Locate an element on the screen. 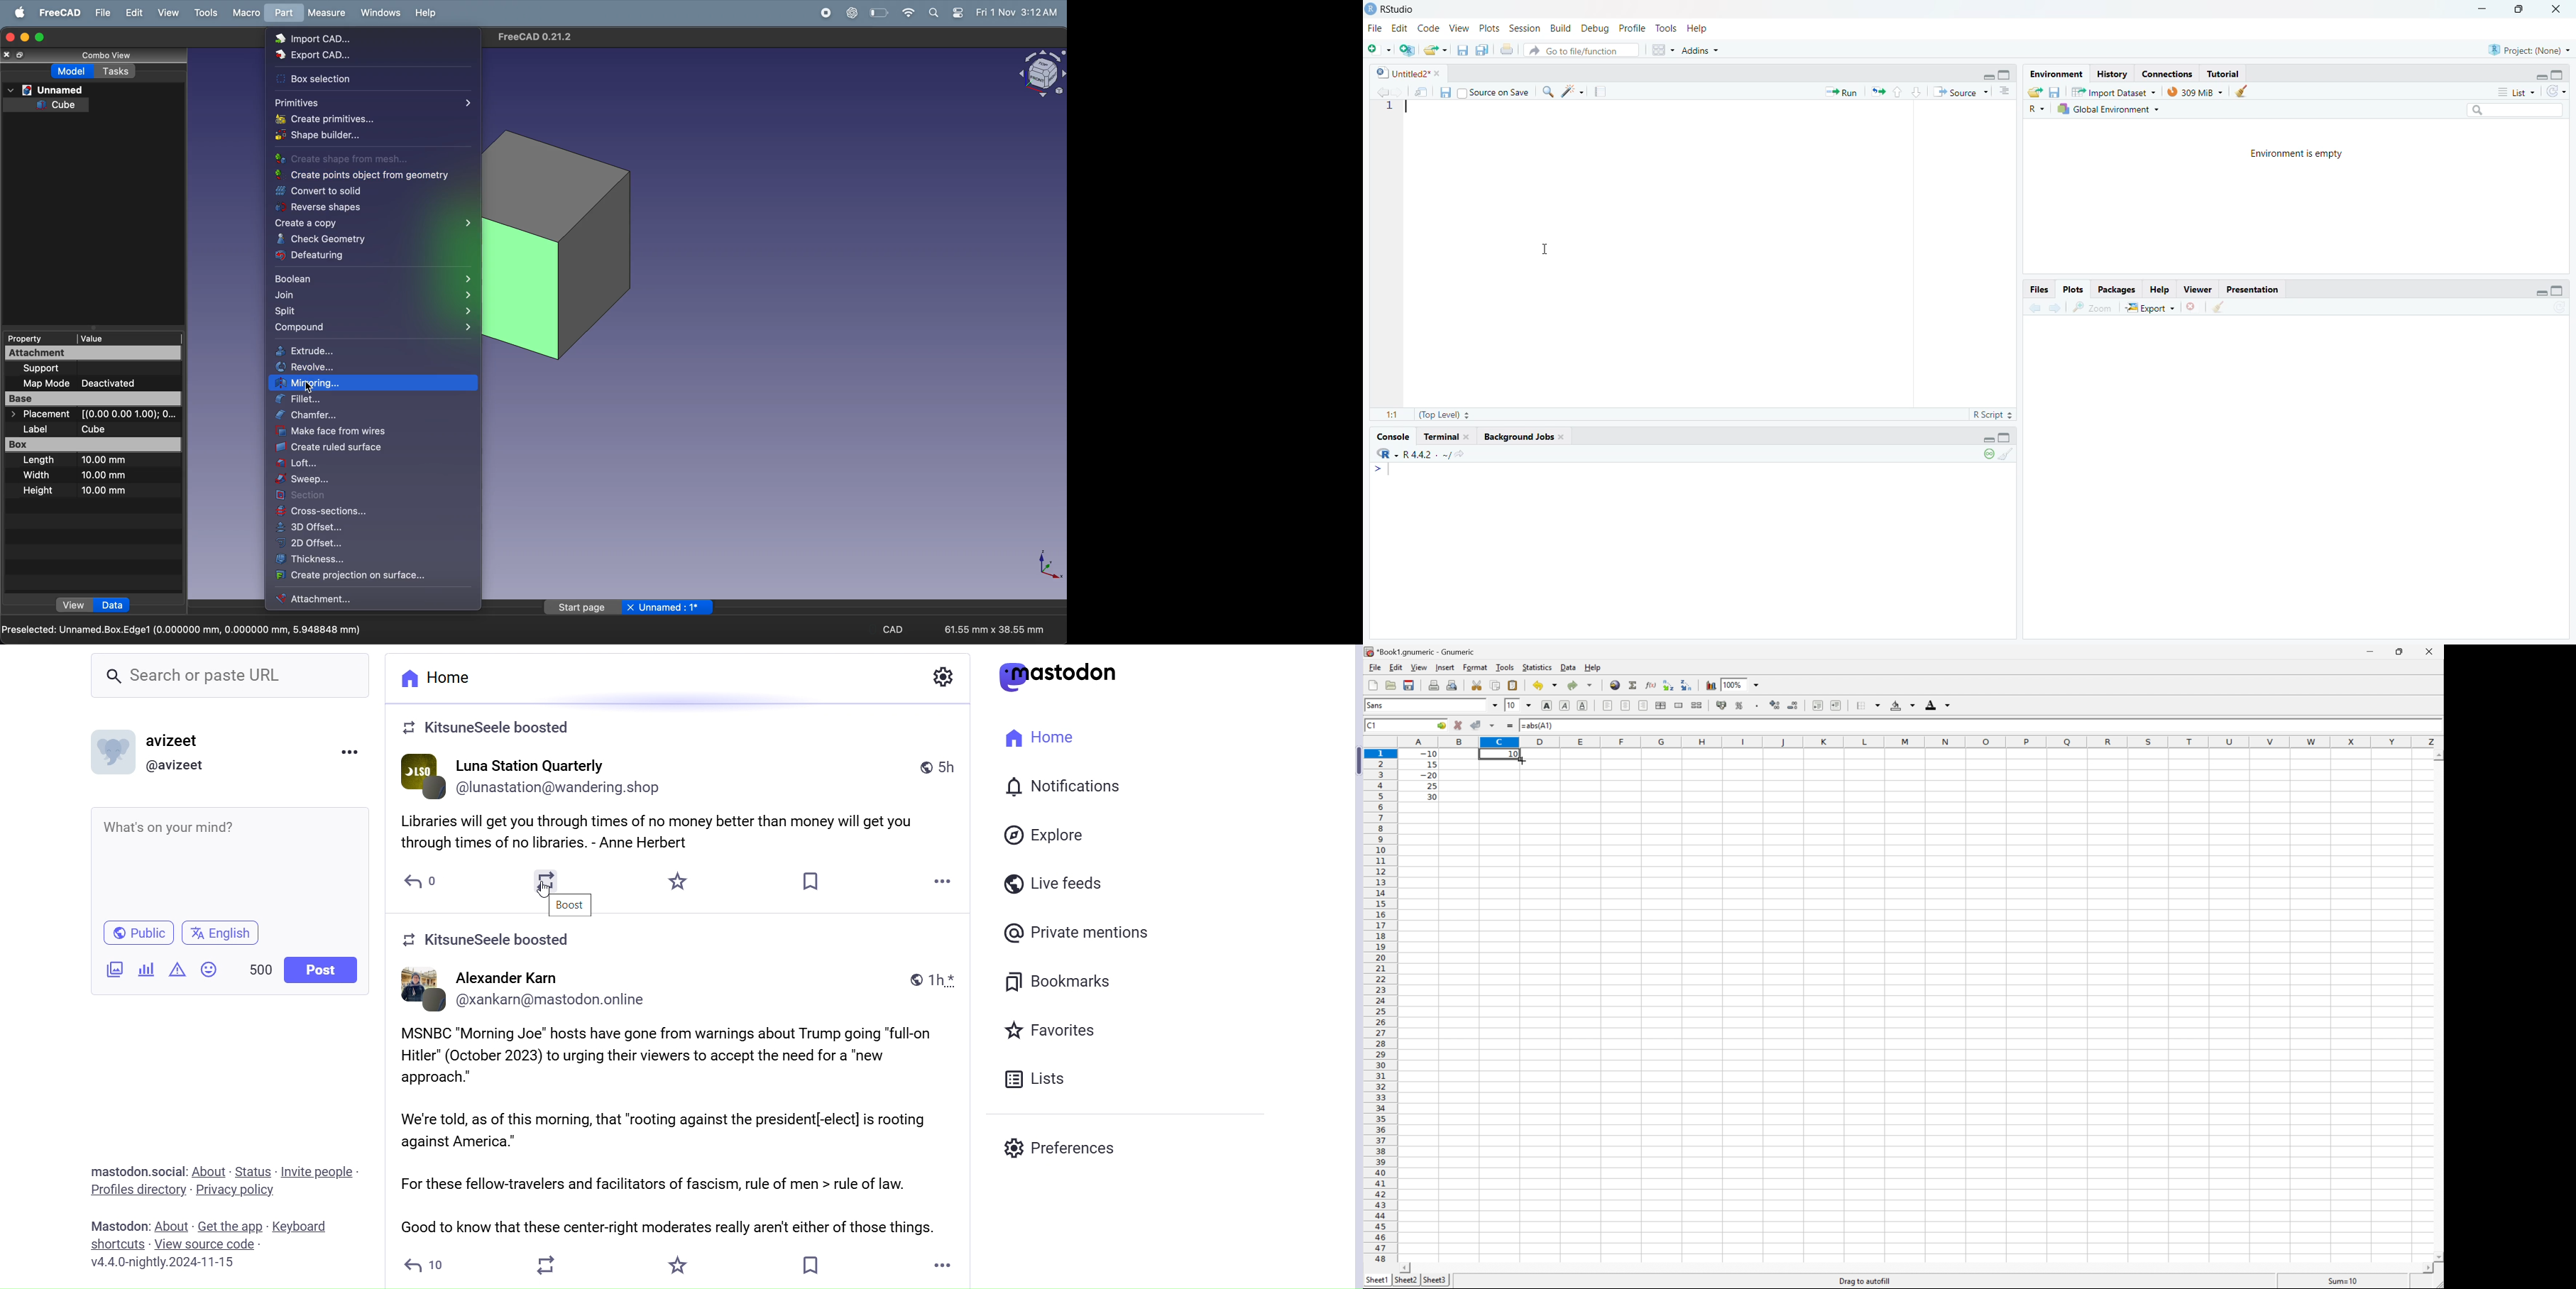 This screenshot has width=2576, height=1316. clear is located at coordinates (2244, 92).